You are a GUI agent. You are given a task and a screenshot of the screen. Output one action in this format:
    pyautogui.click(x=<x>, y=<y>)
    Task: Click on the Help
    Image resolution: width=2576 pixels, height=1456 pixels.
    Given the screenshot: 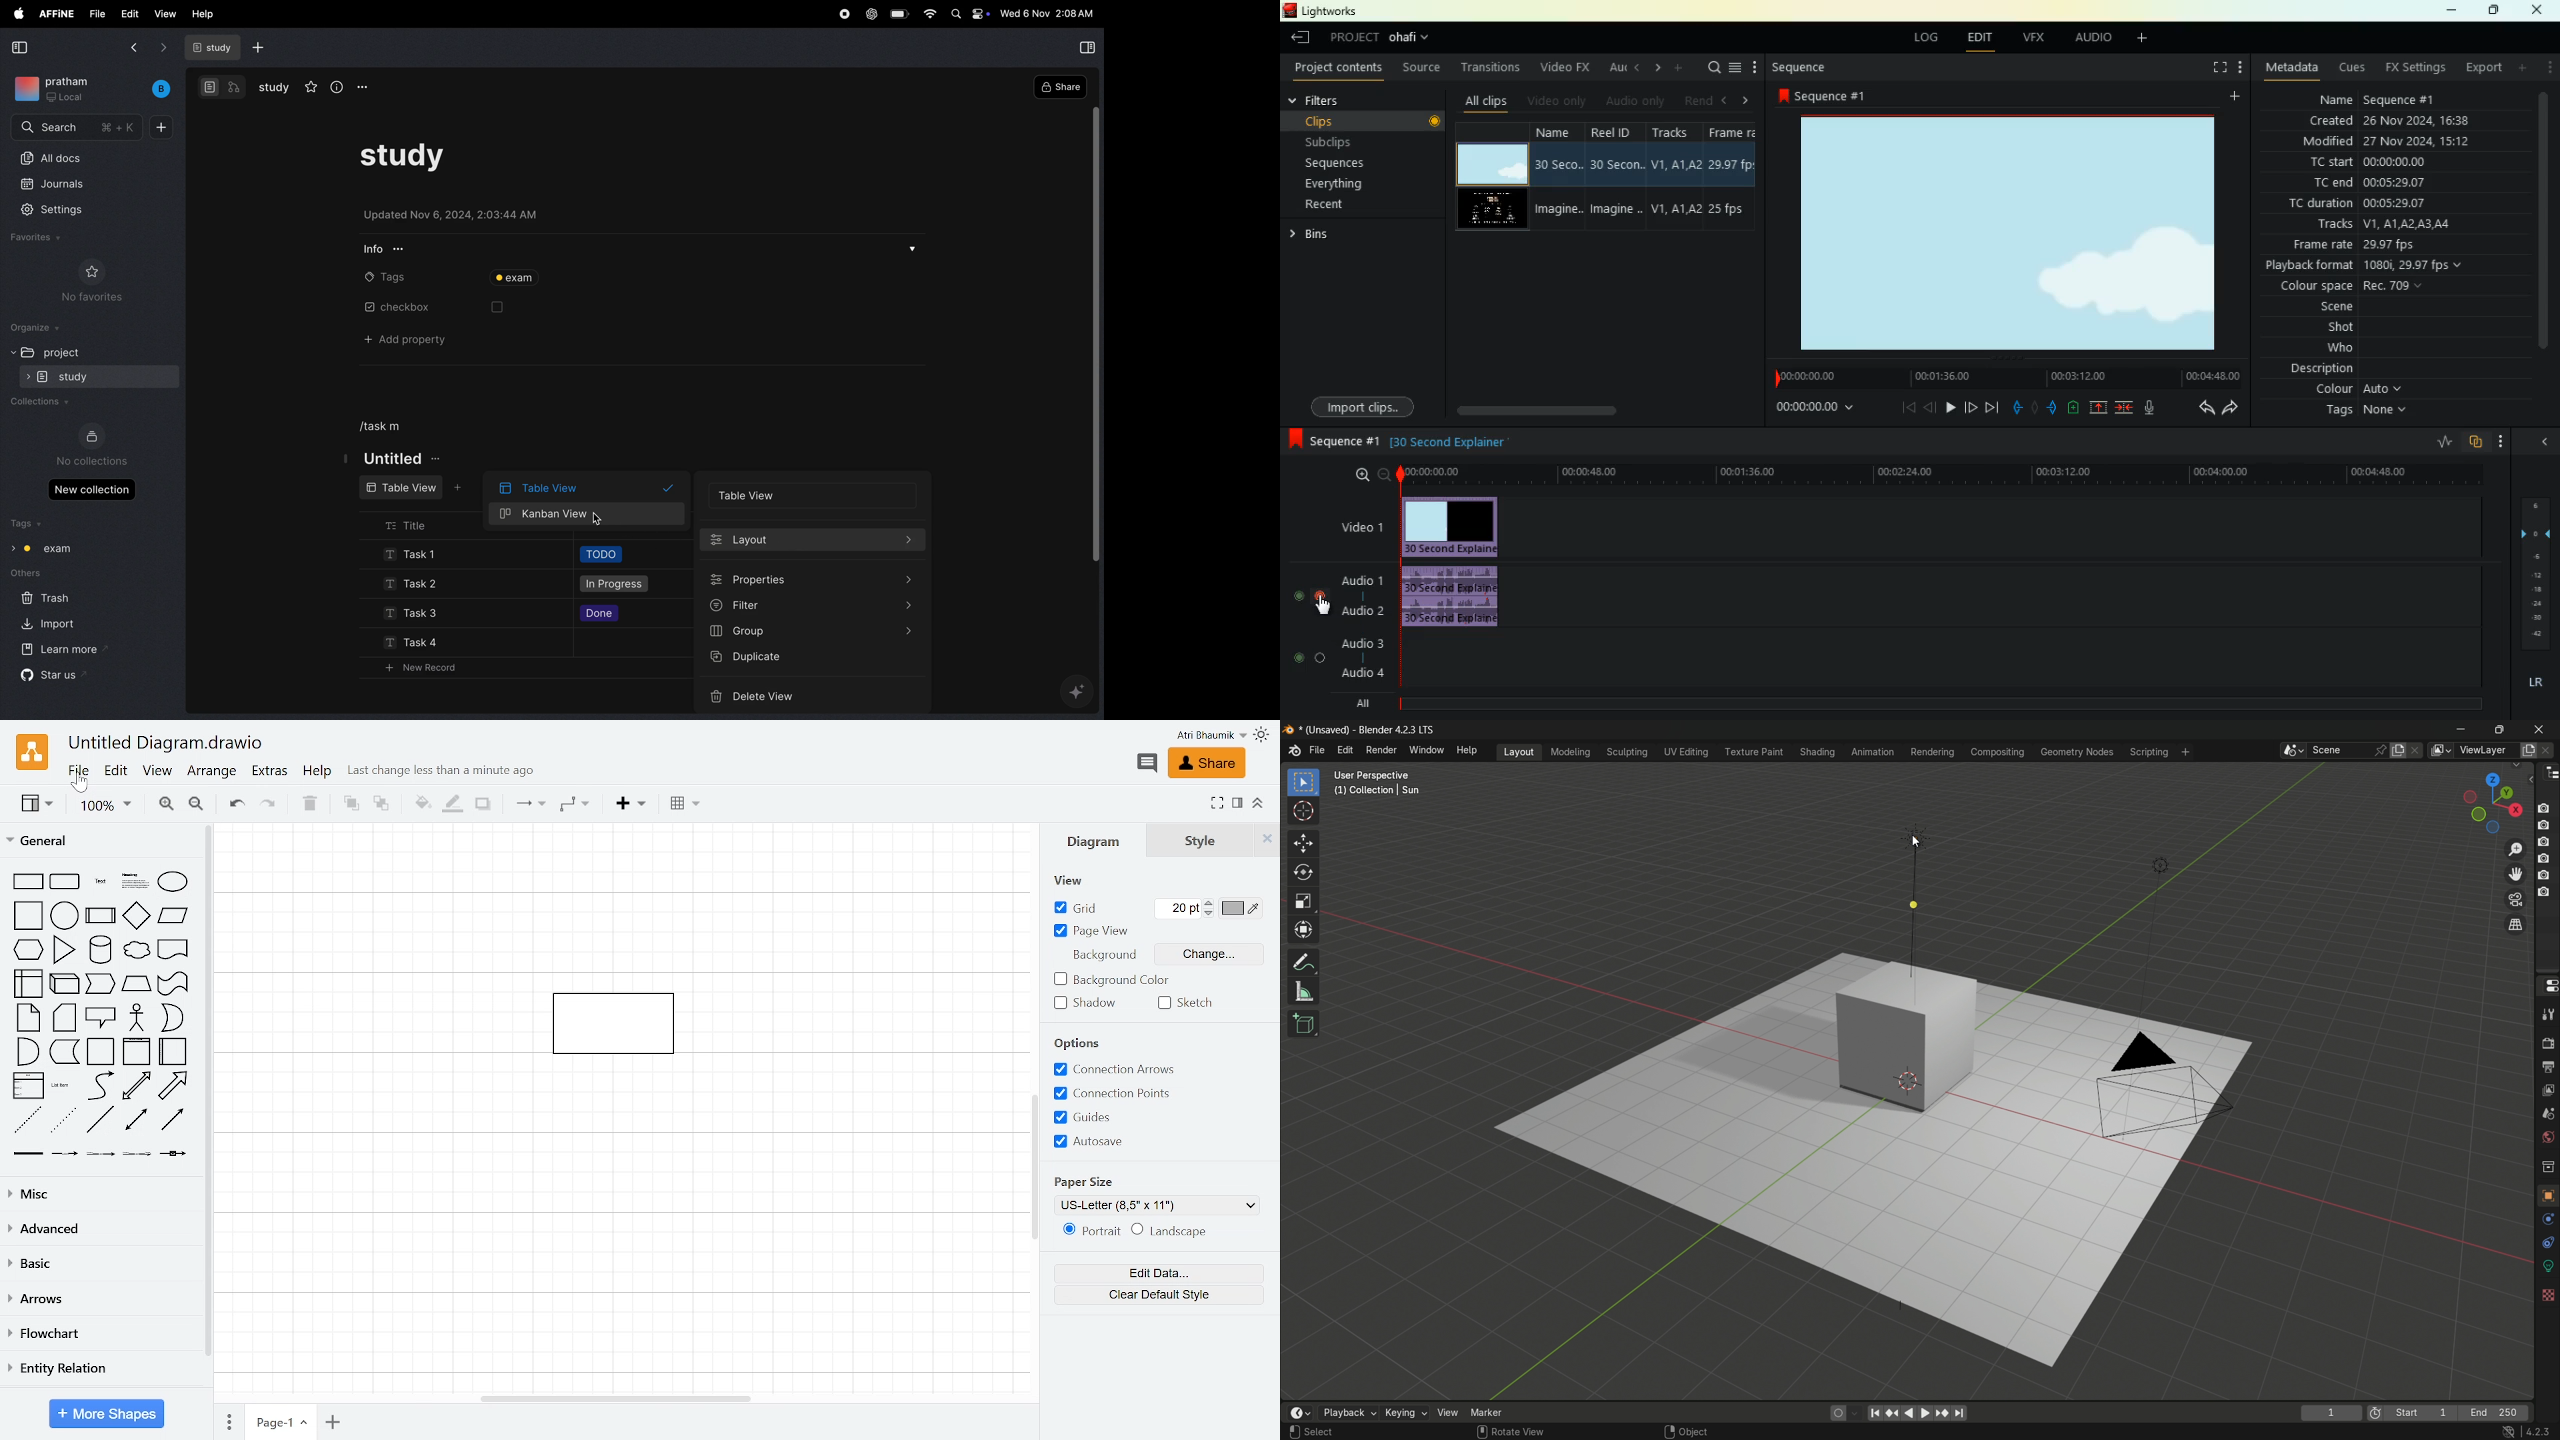 What is the action you would take?
    pyautogui.click(x=320, y=773)
    